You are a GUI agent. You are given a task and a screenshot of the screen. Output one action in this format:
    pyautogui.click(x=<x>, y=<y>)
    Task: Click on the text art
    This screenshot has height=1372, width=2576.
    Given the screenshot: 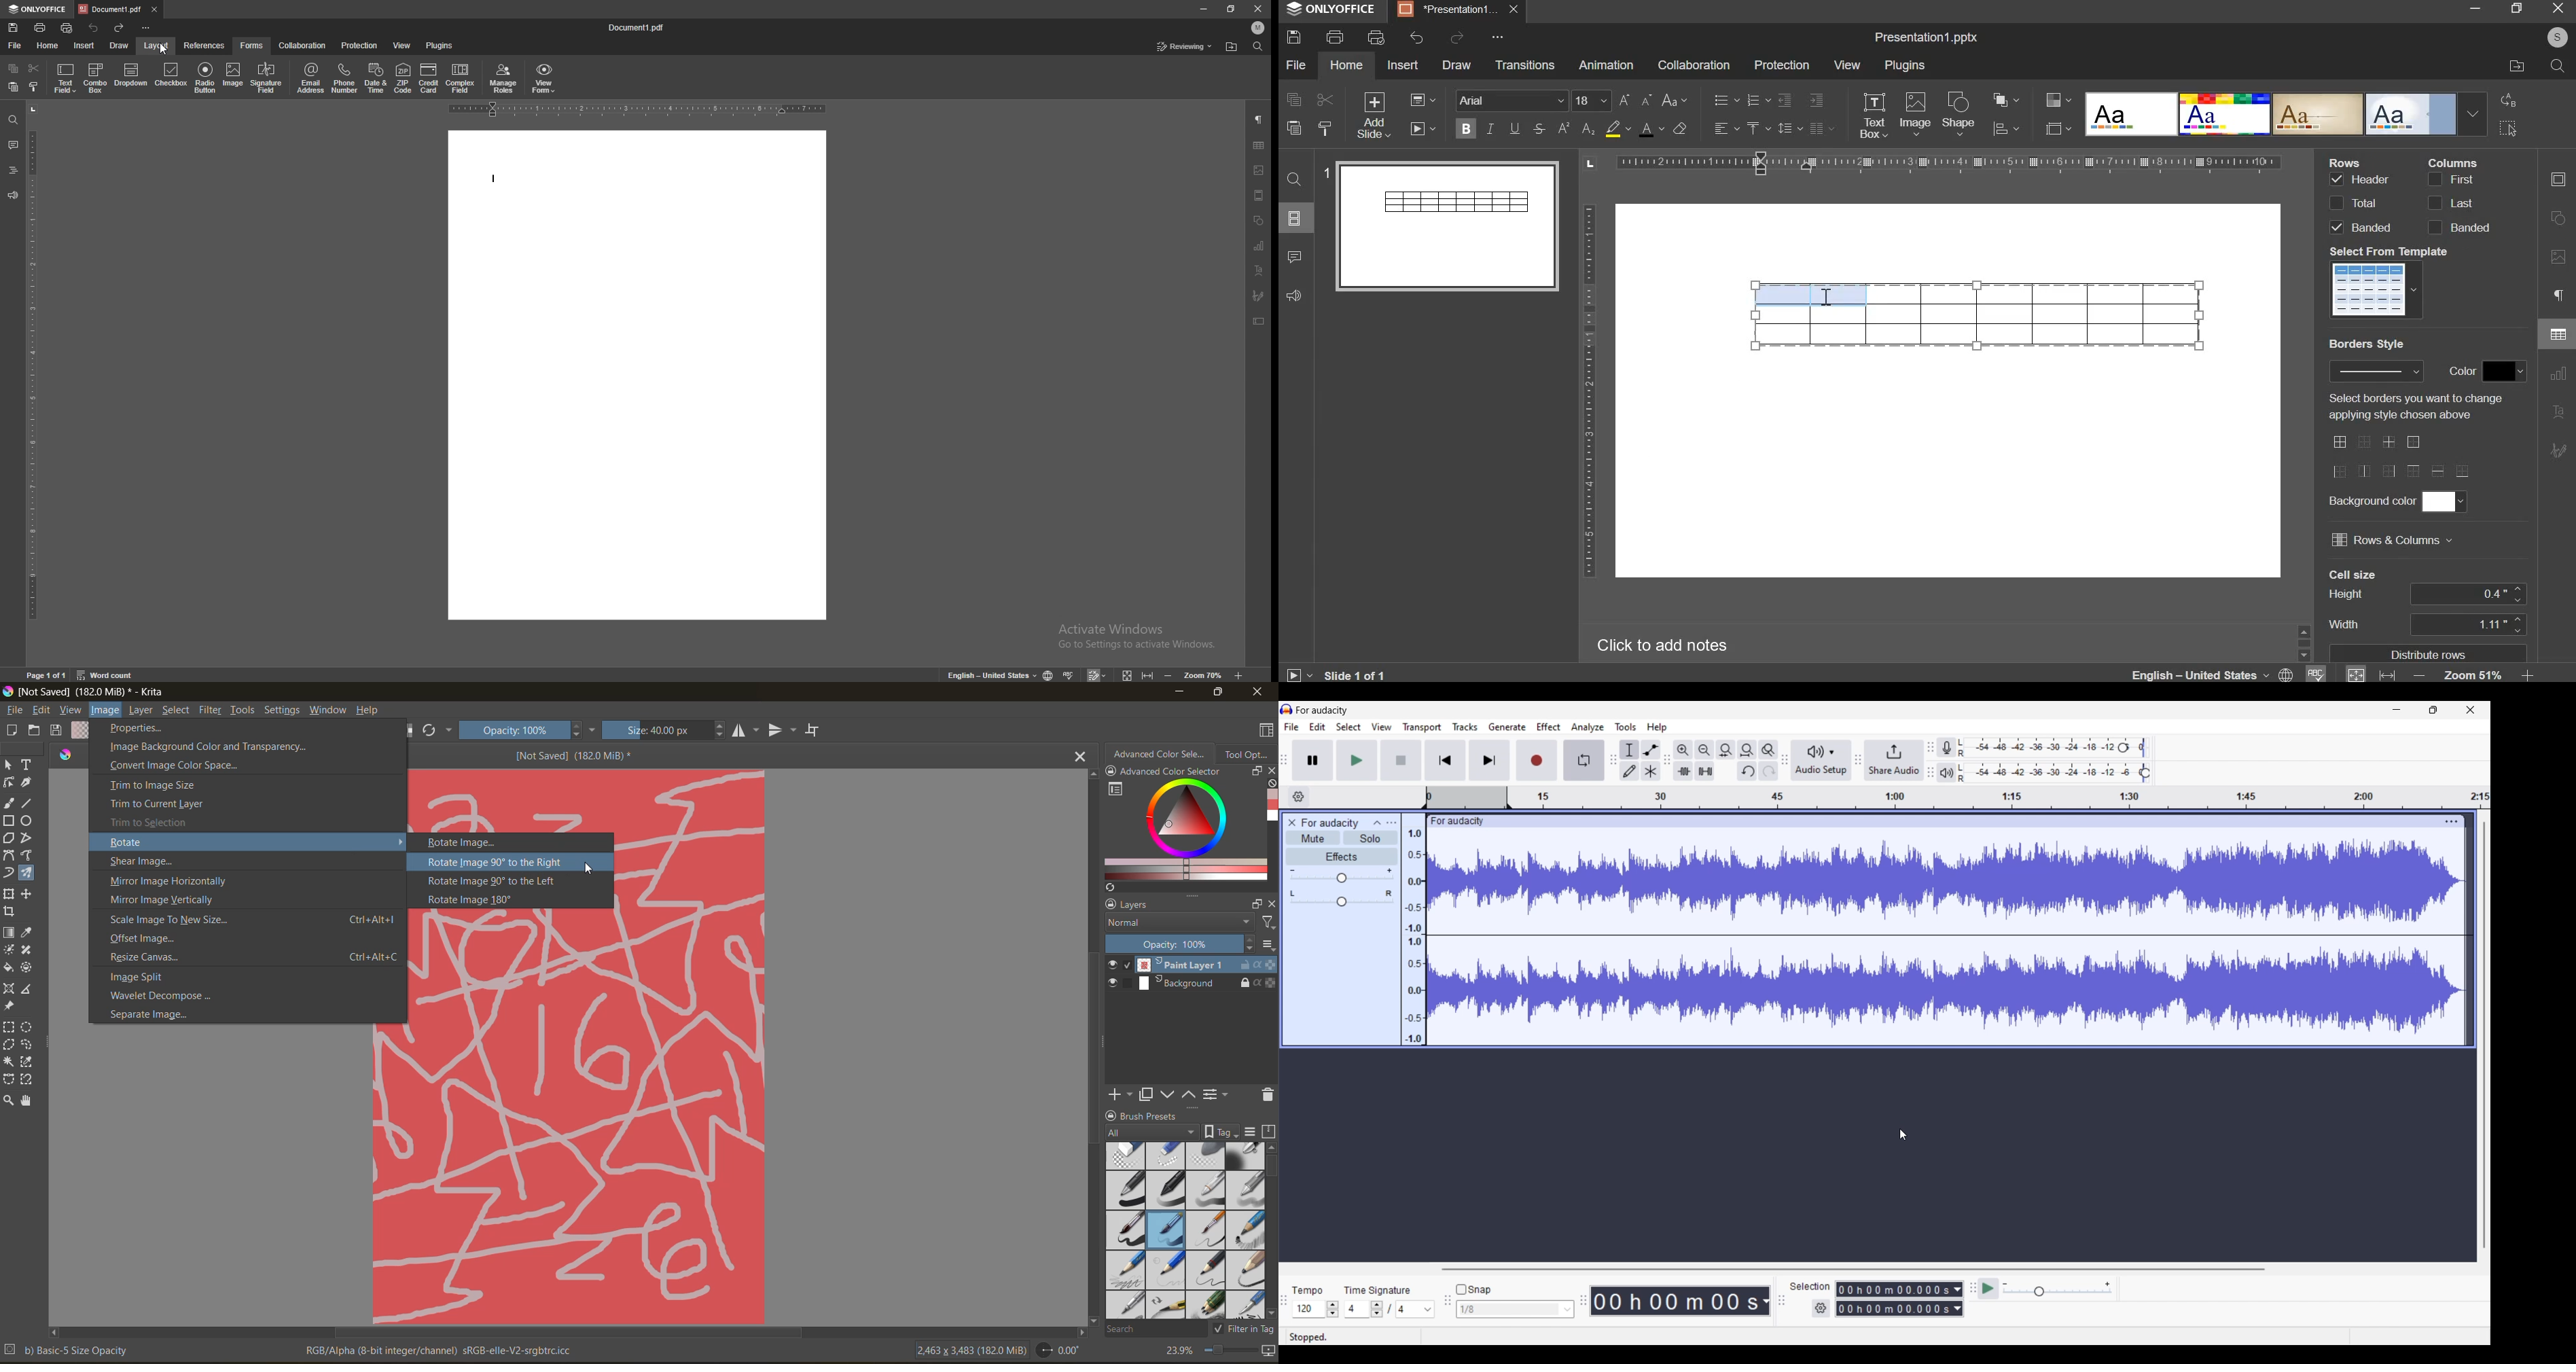 What is the action you would take?
    pyautogui.click(x=1257, y=271)
    